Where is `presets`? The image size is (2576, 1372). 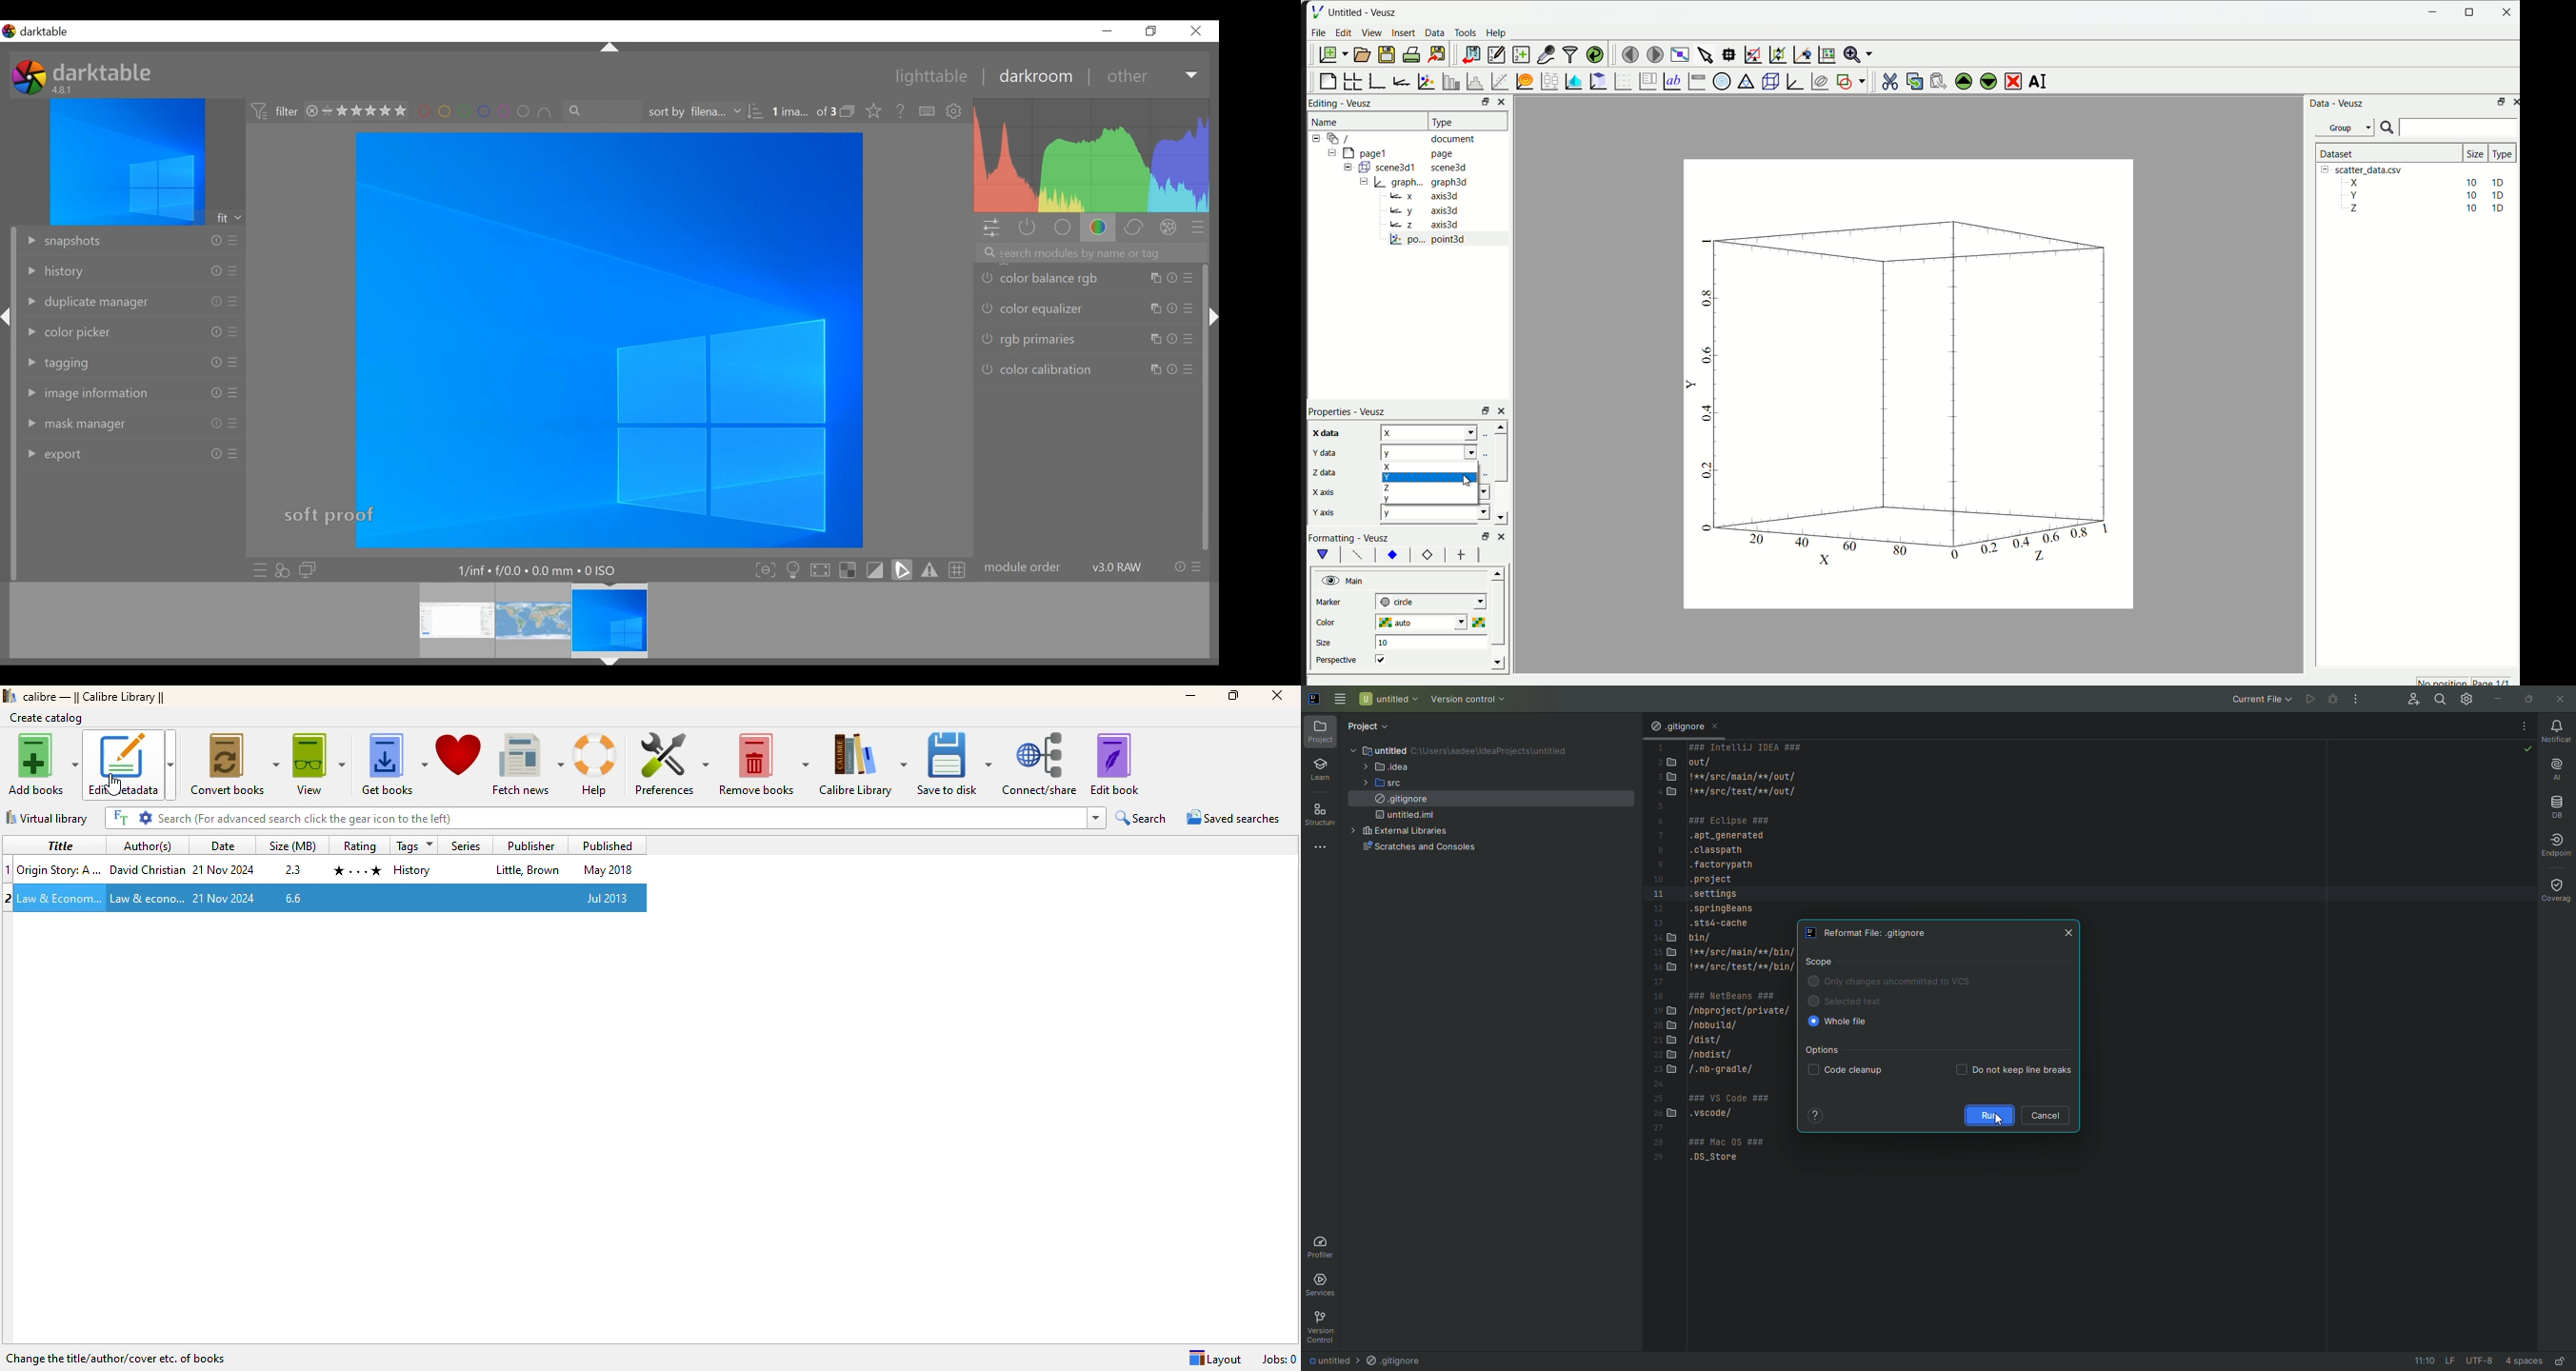
presets is located at coordinates (232, 241).